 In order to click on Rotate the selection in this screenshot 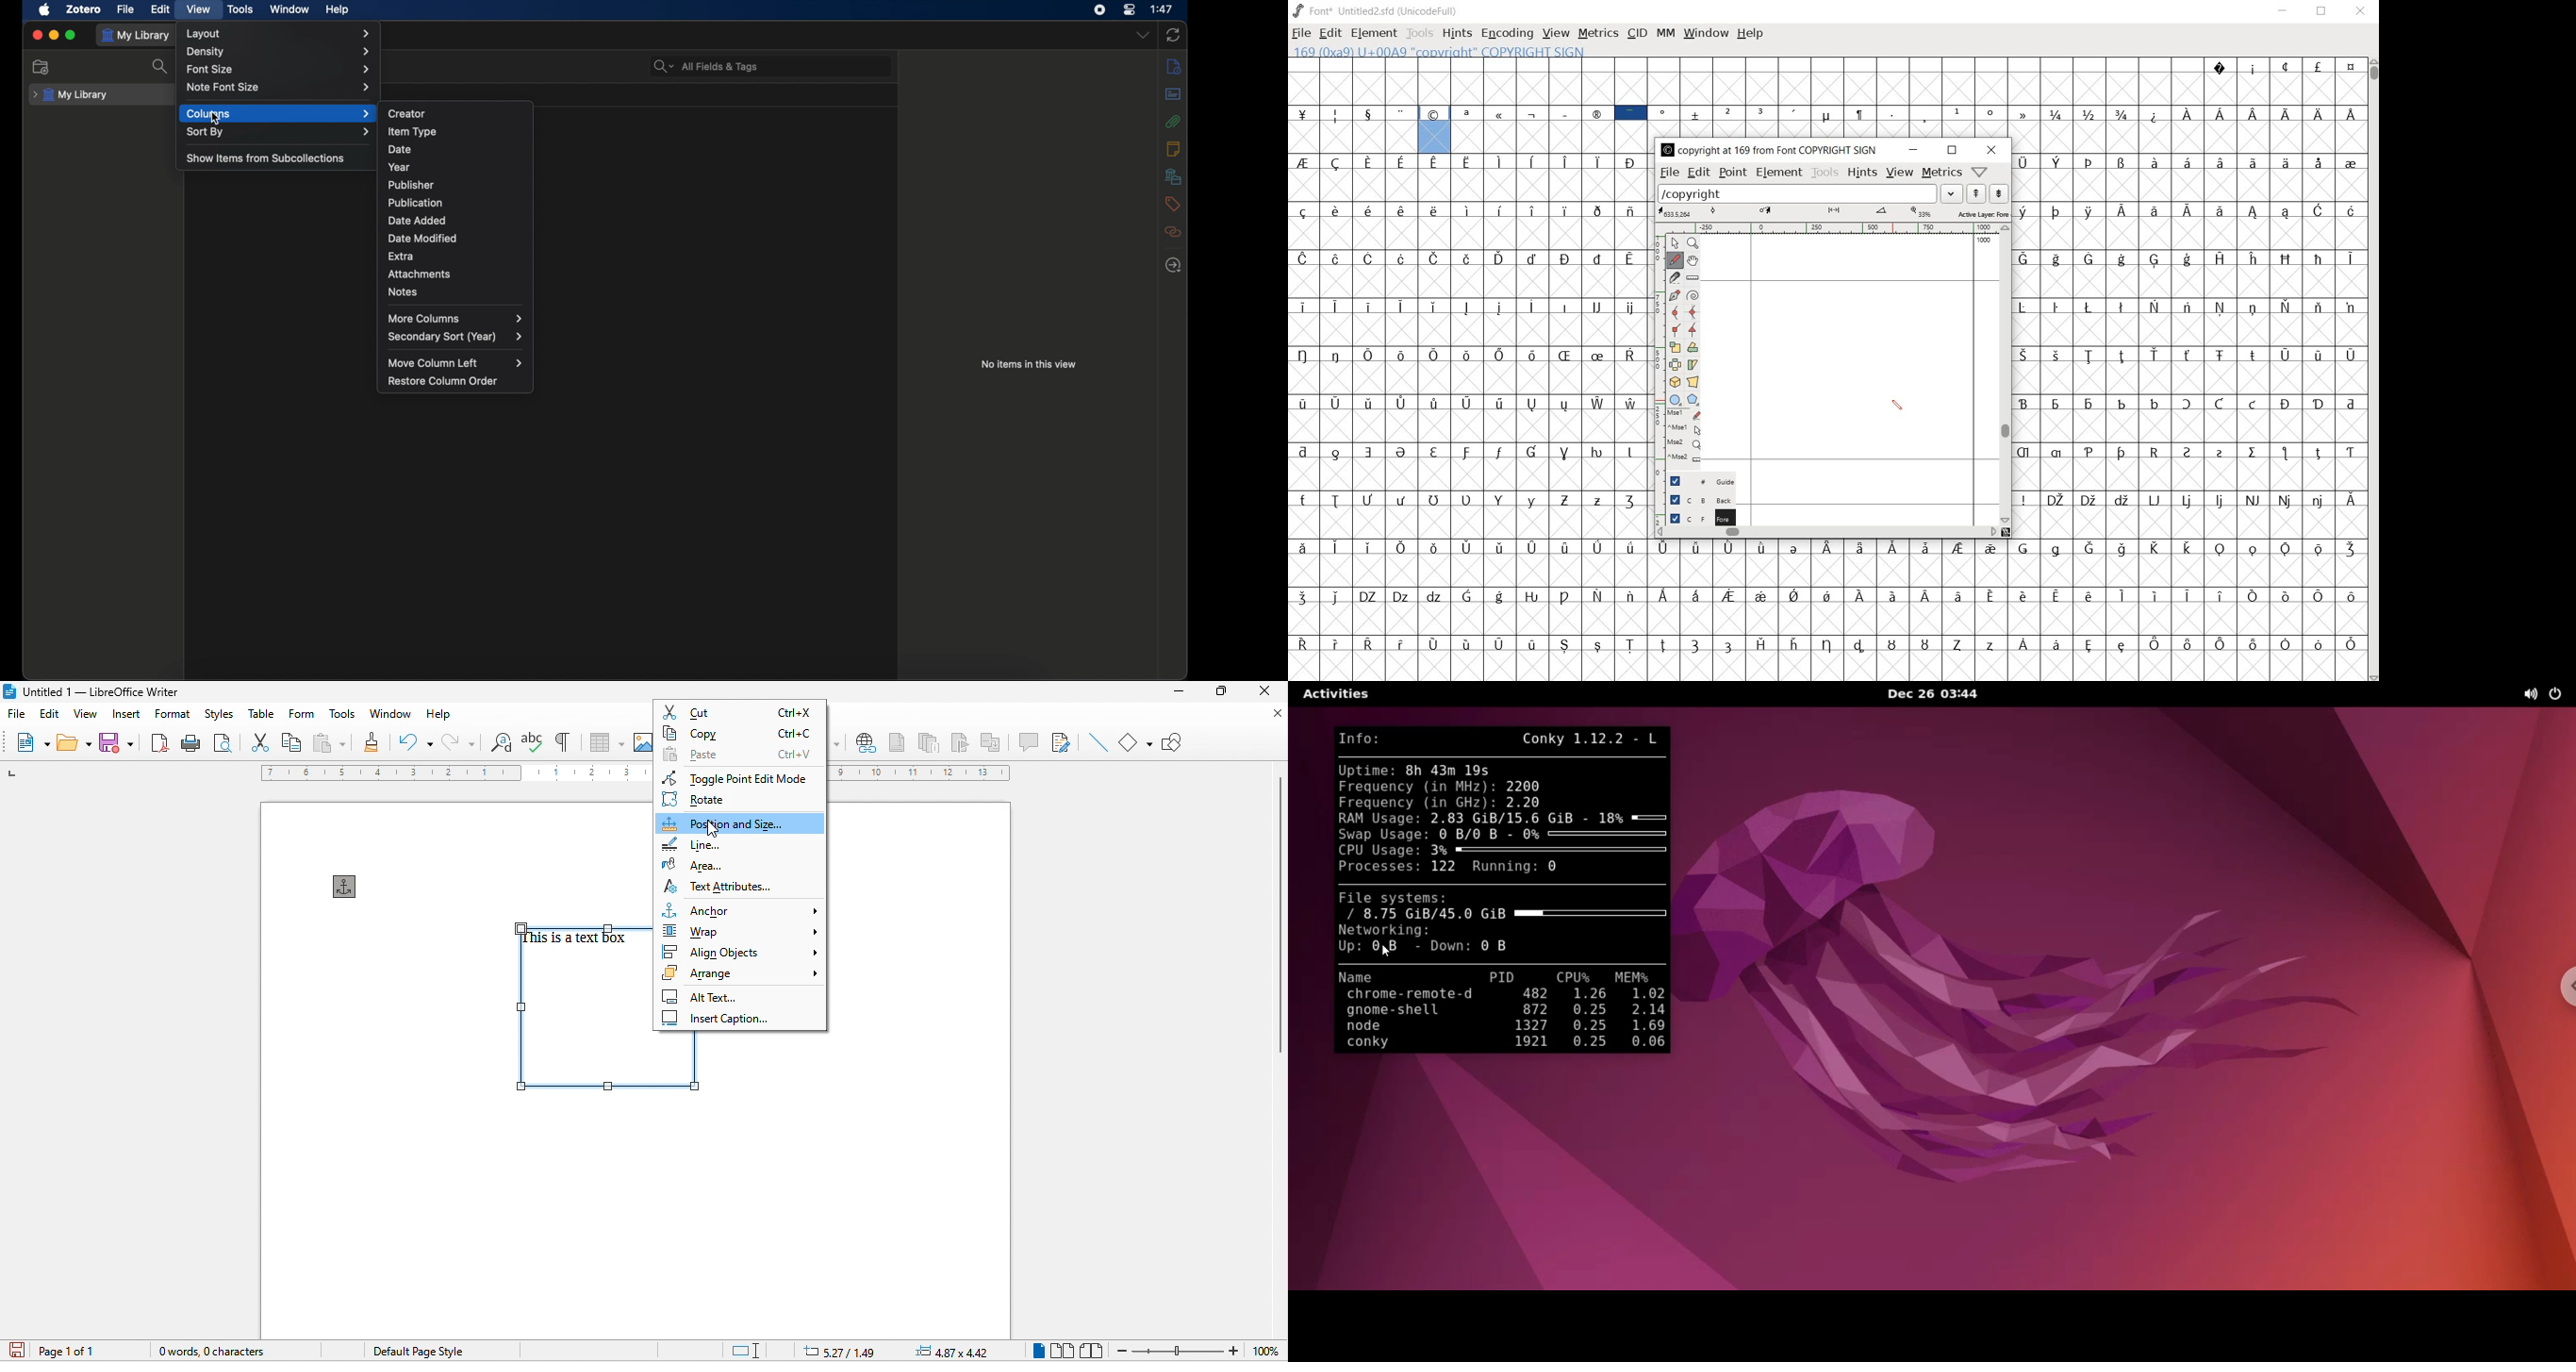, I will do `click(1694, 364)`.